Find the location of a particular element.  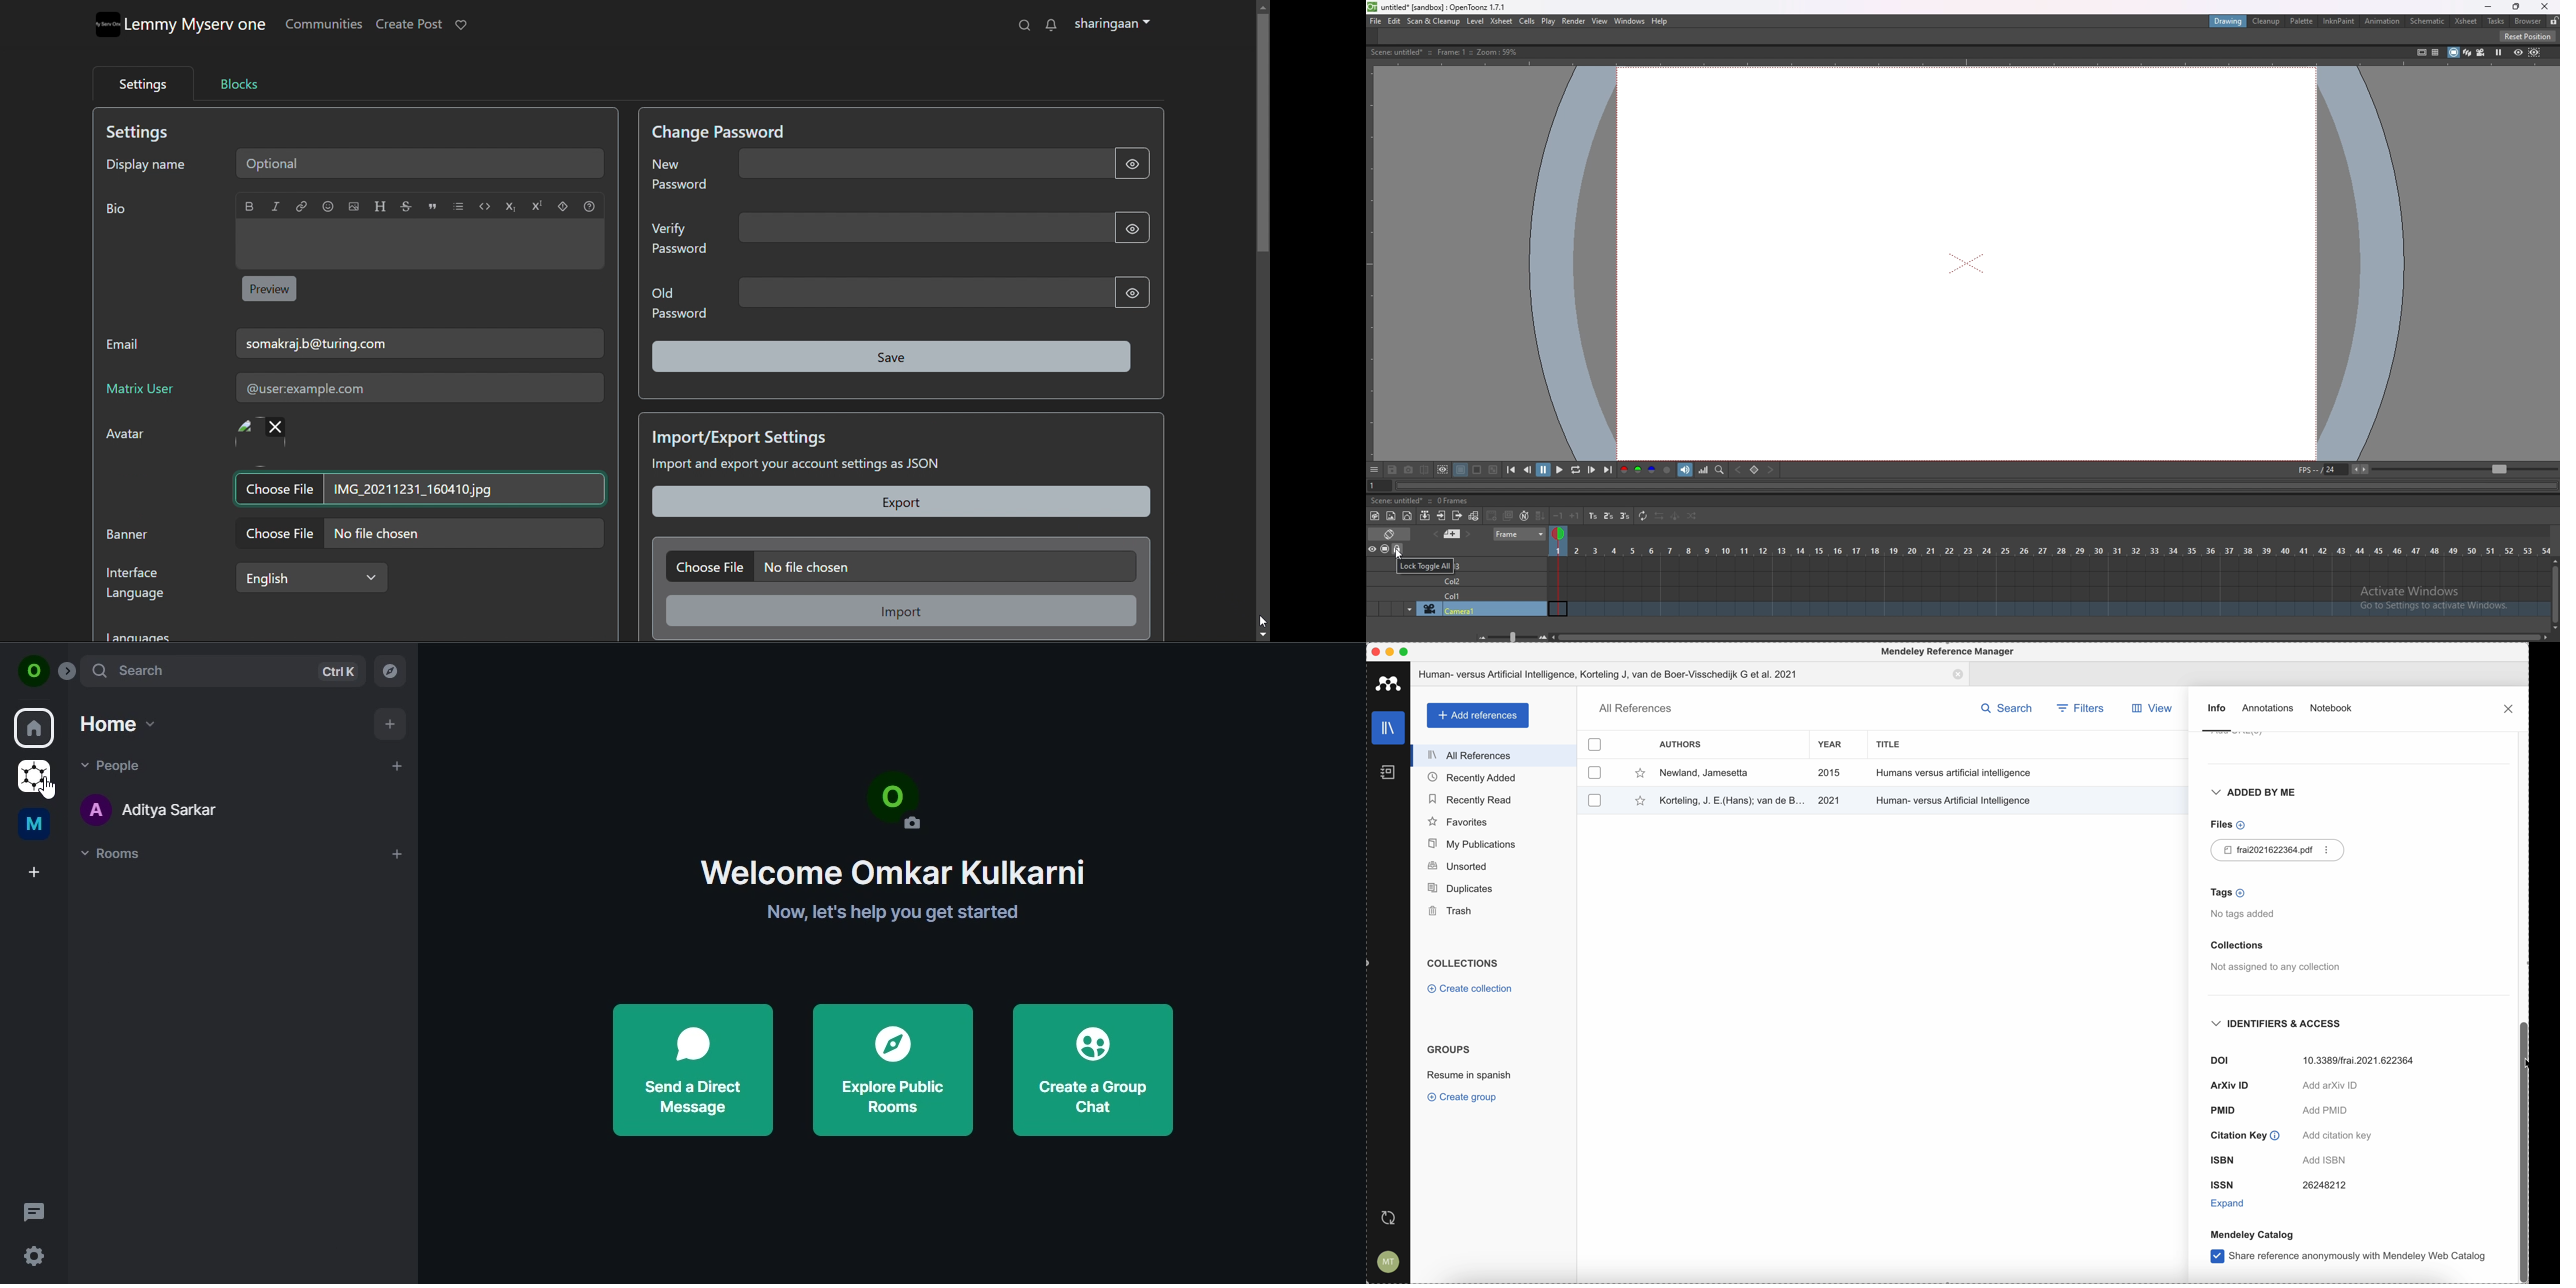

Mendeley Reference Manager is located at coordinates (1945, 651).